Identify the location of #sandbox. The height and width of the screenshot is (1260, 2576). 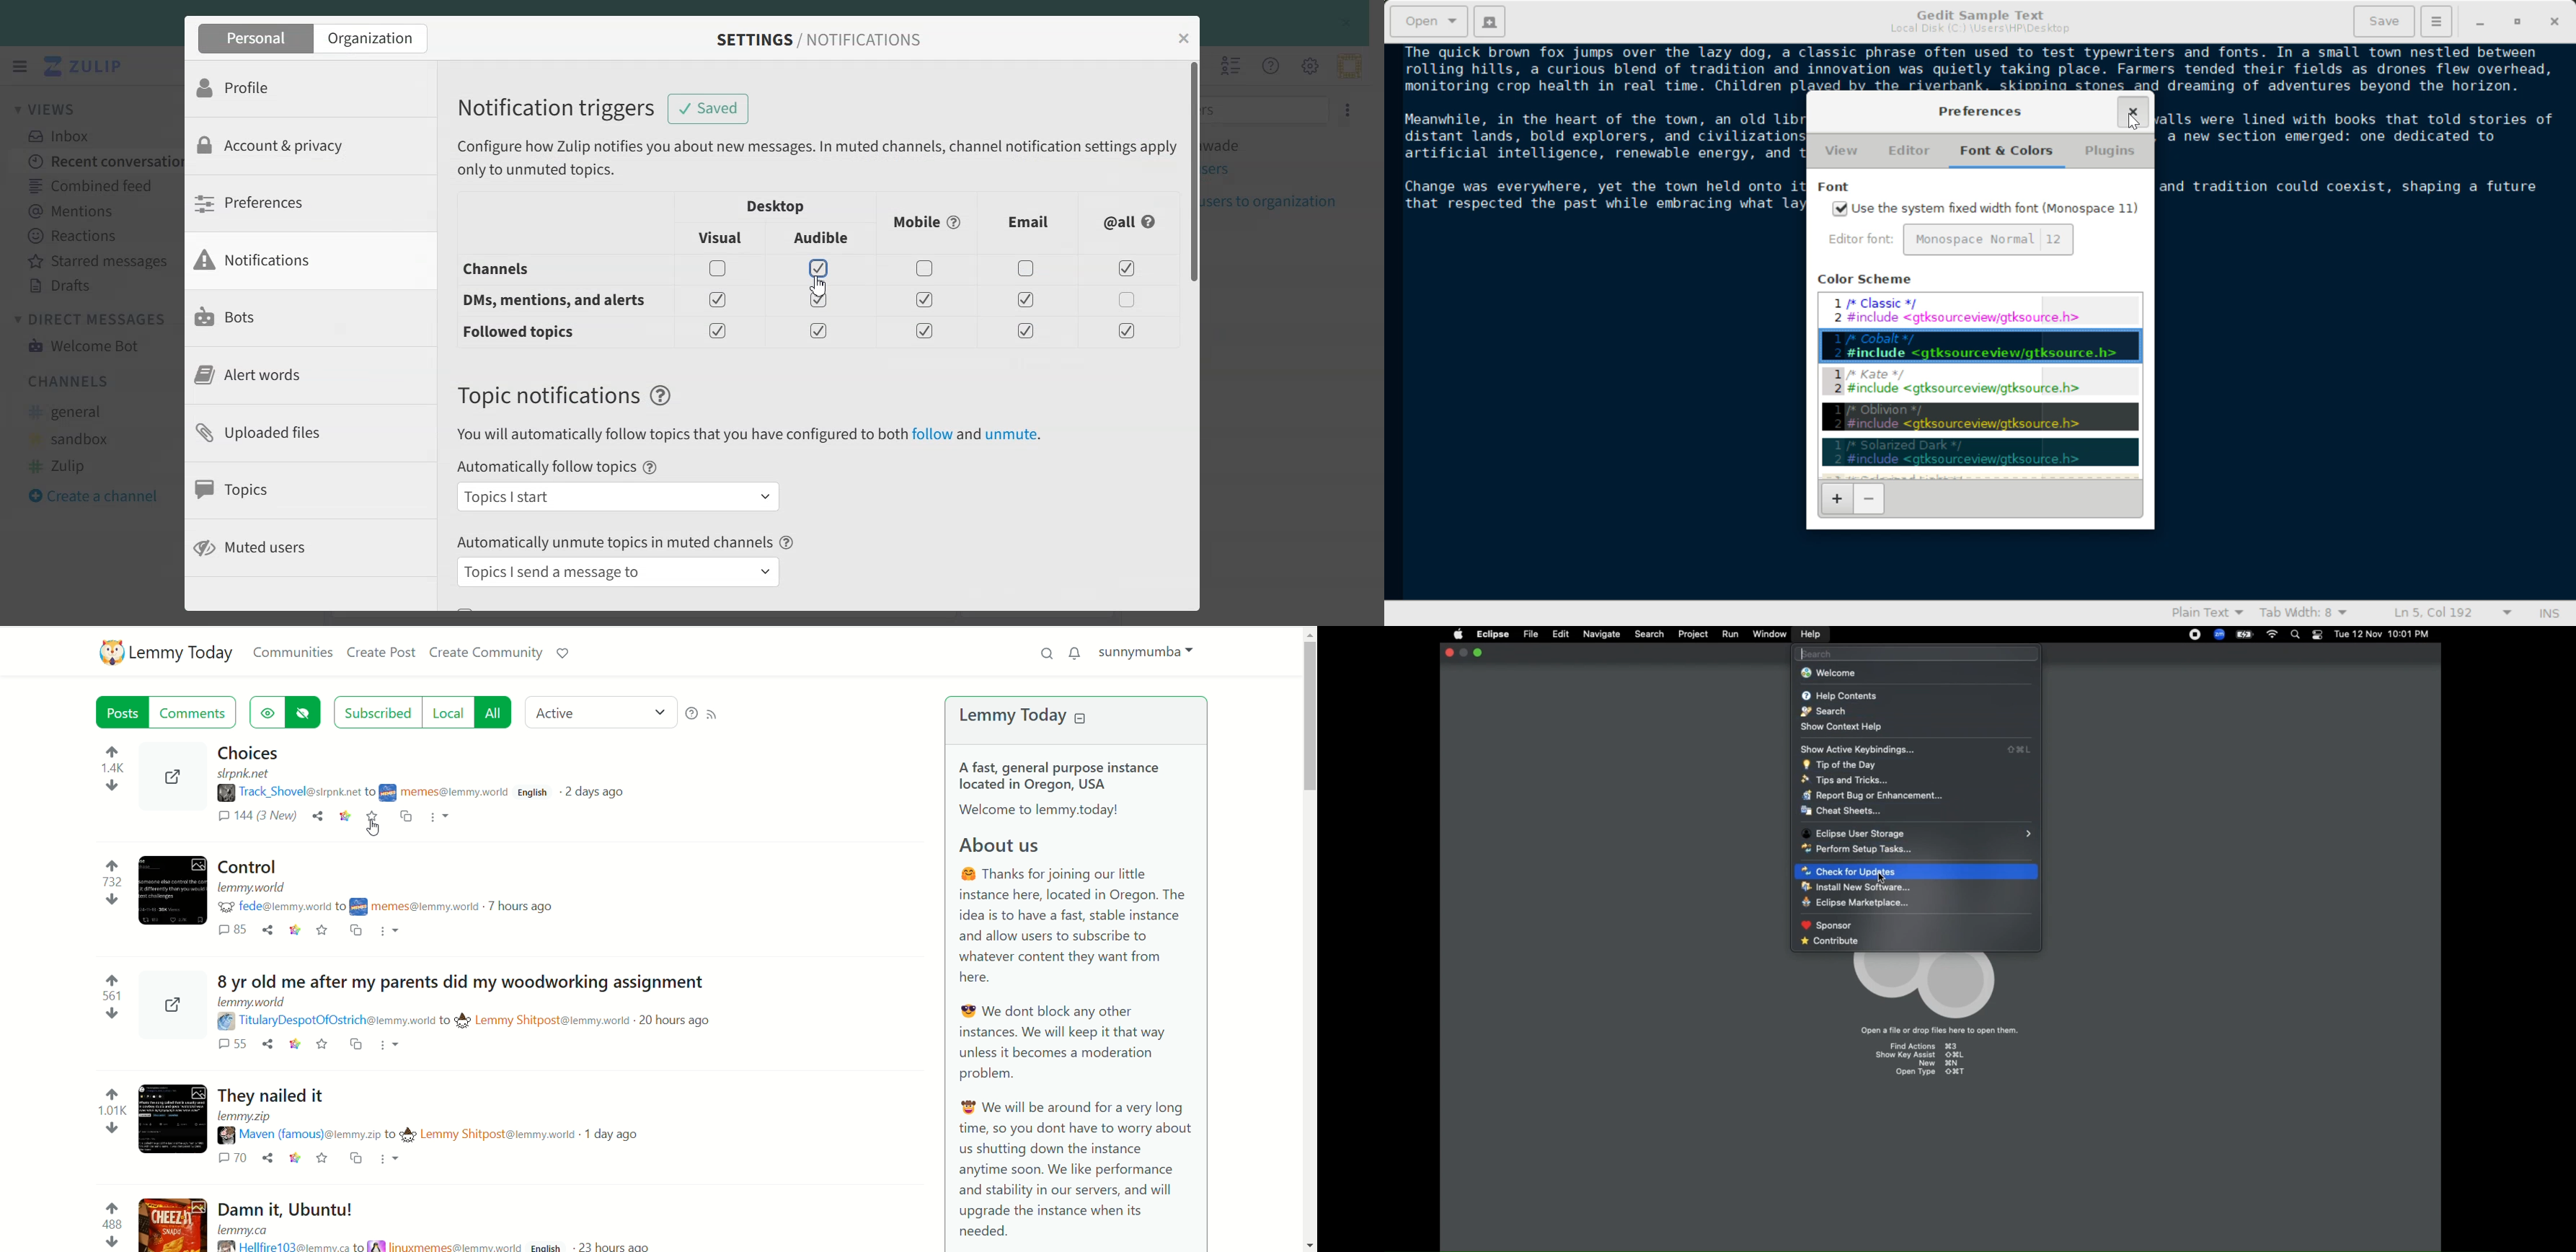
(74, 438).